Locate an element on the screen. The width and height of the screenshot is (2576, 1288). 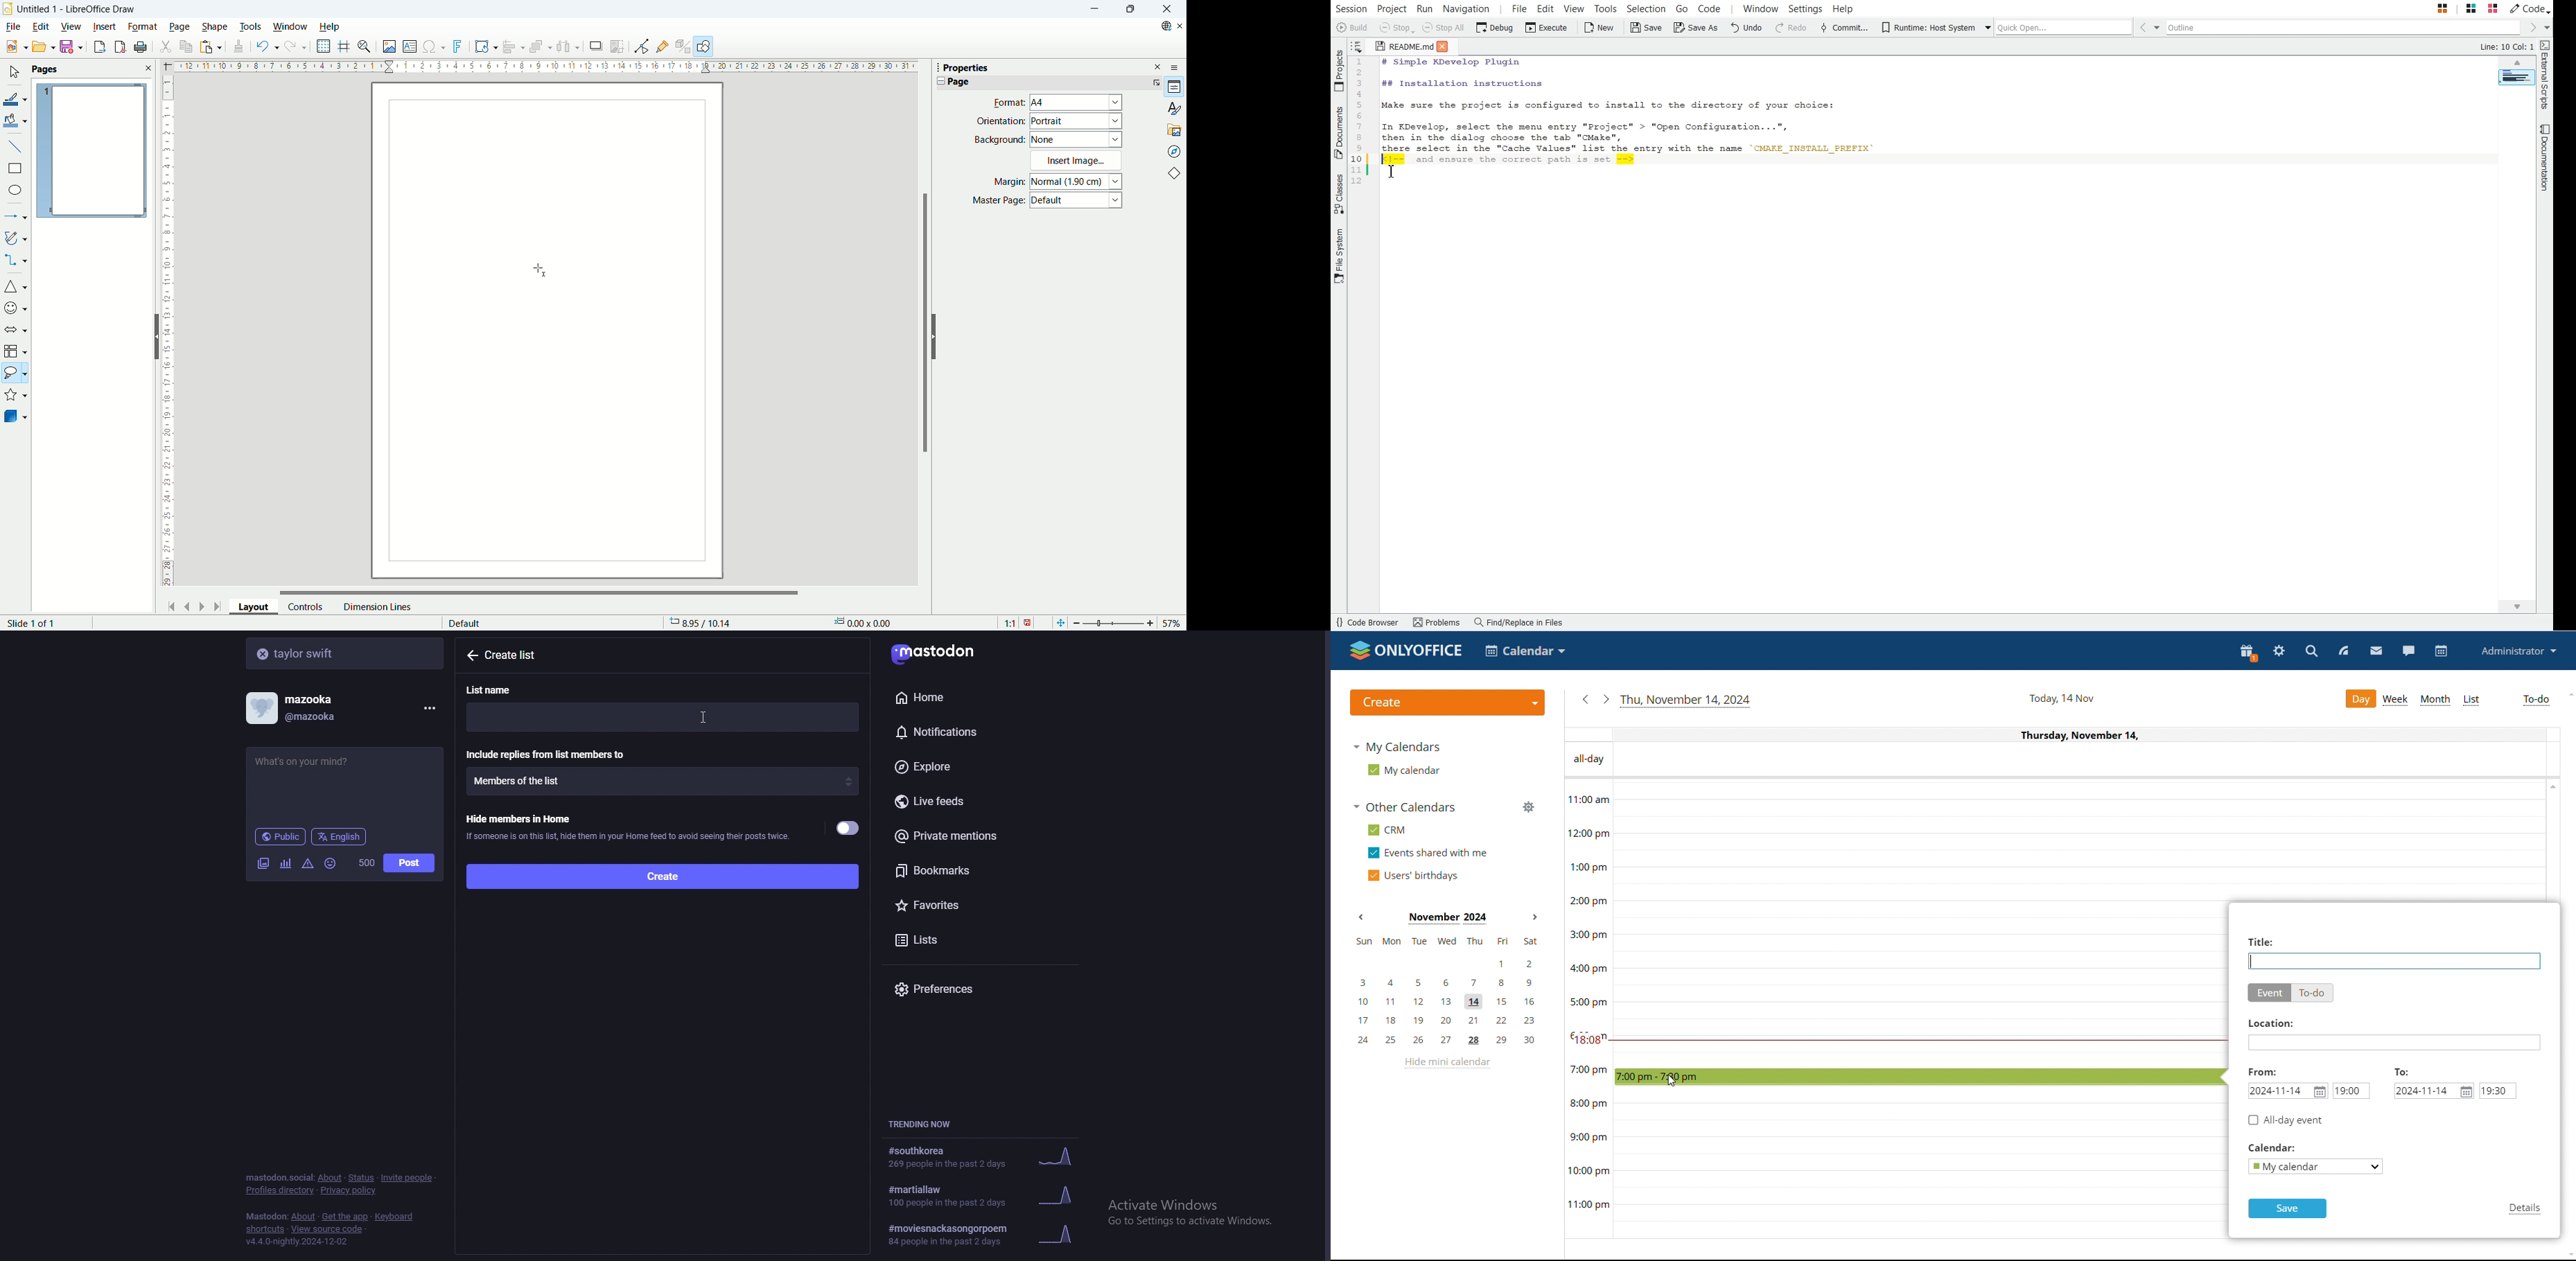
zoom and pan is located at coordinates (365, 48).